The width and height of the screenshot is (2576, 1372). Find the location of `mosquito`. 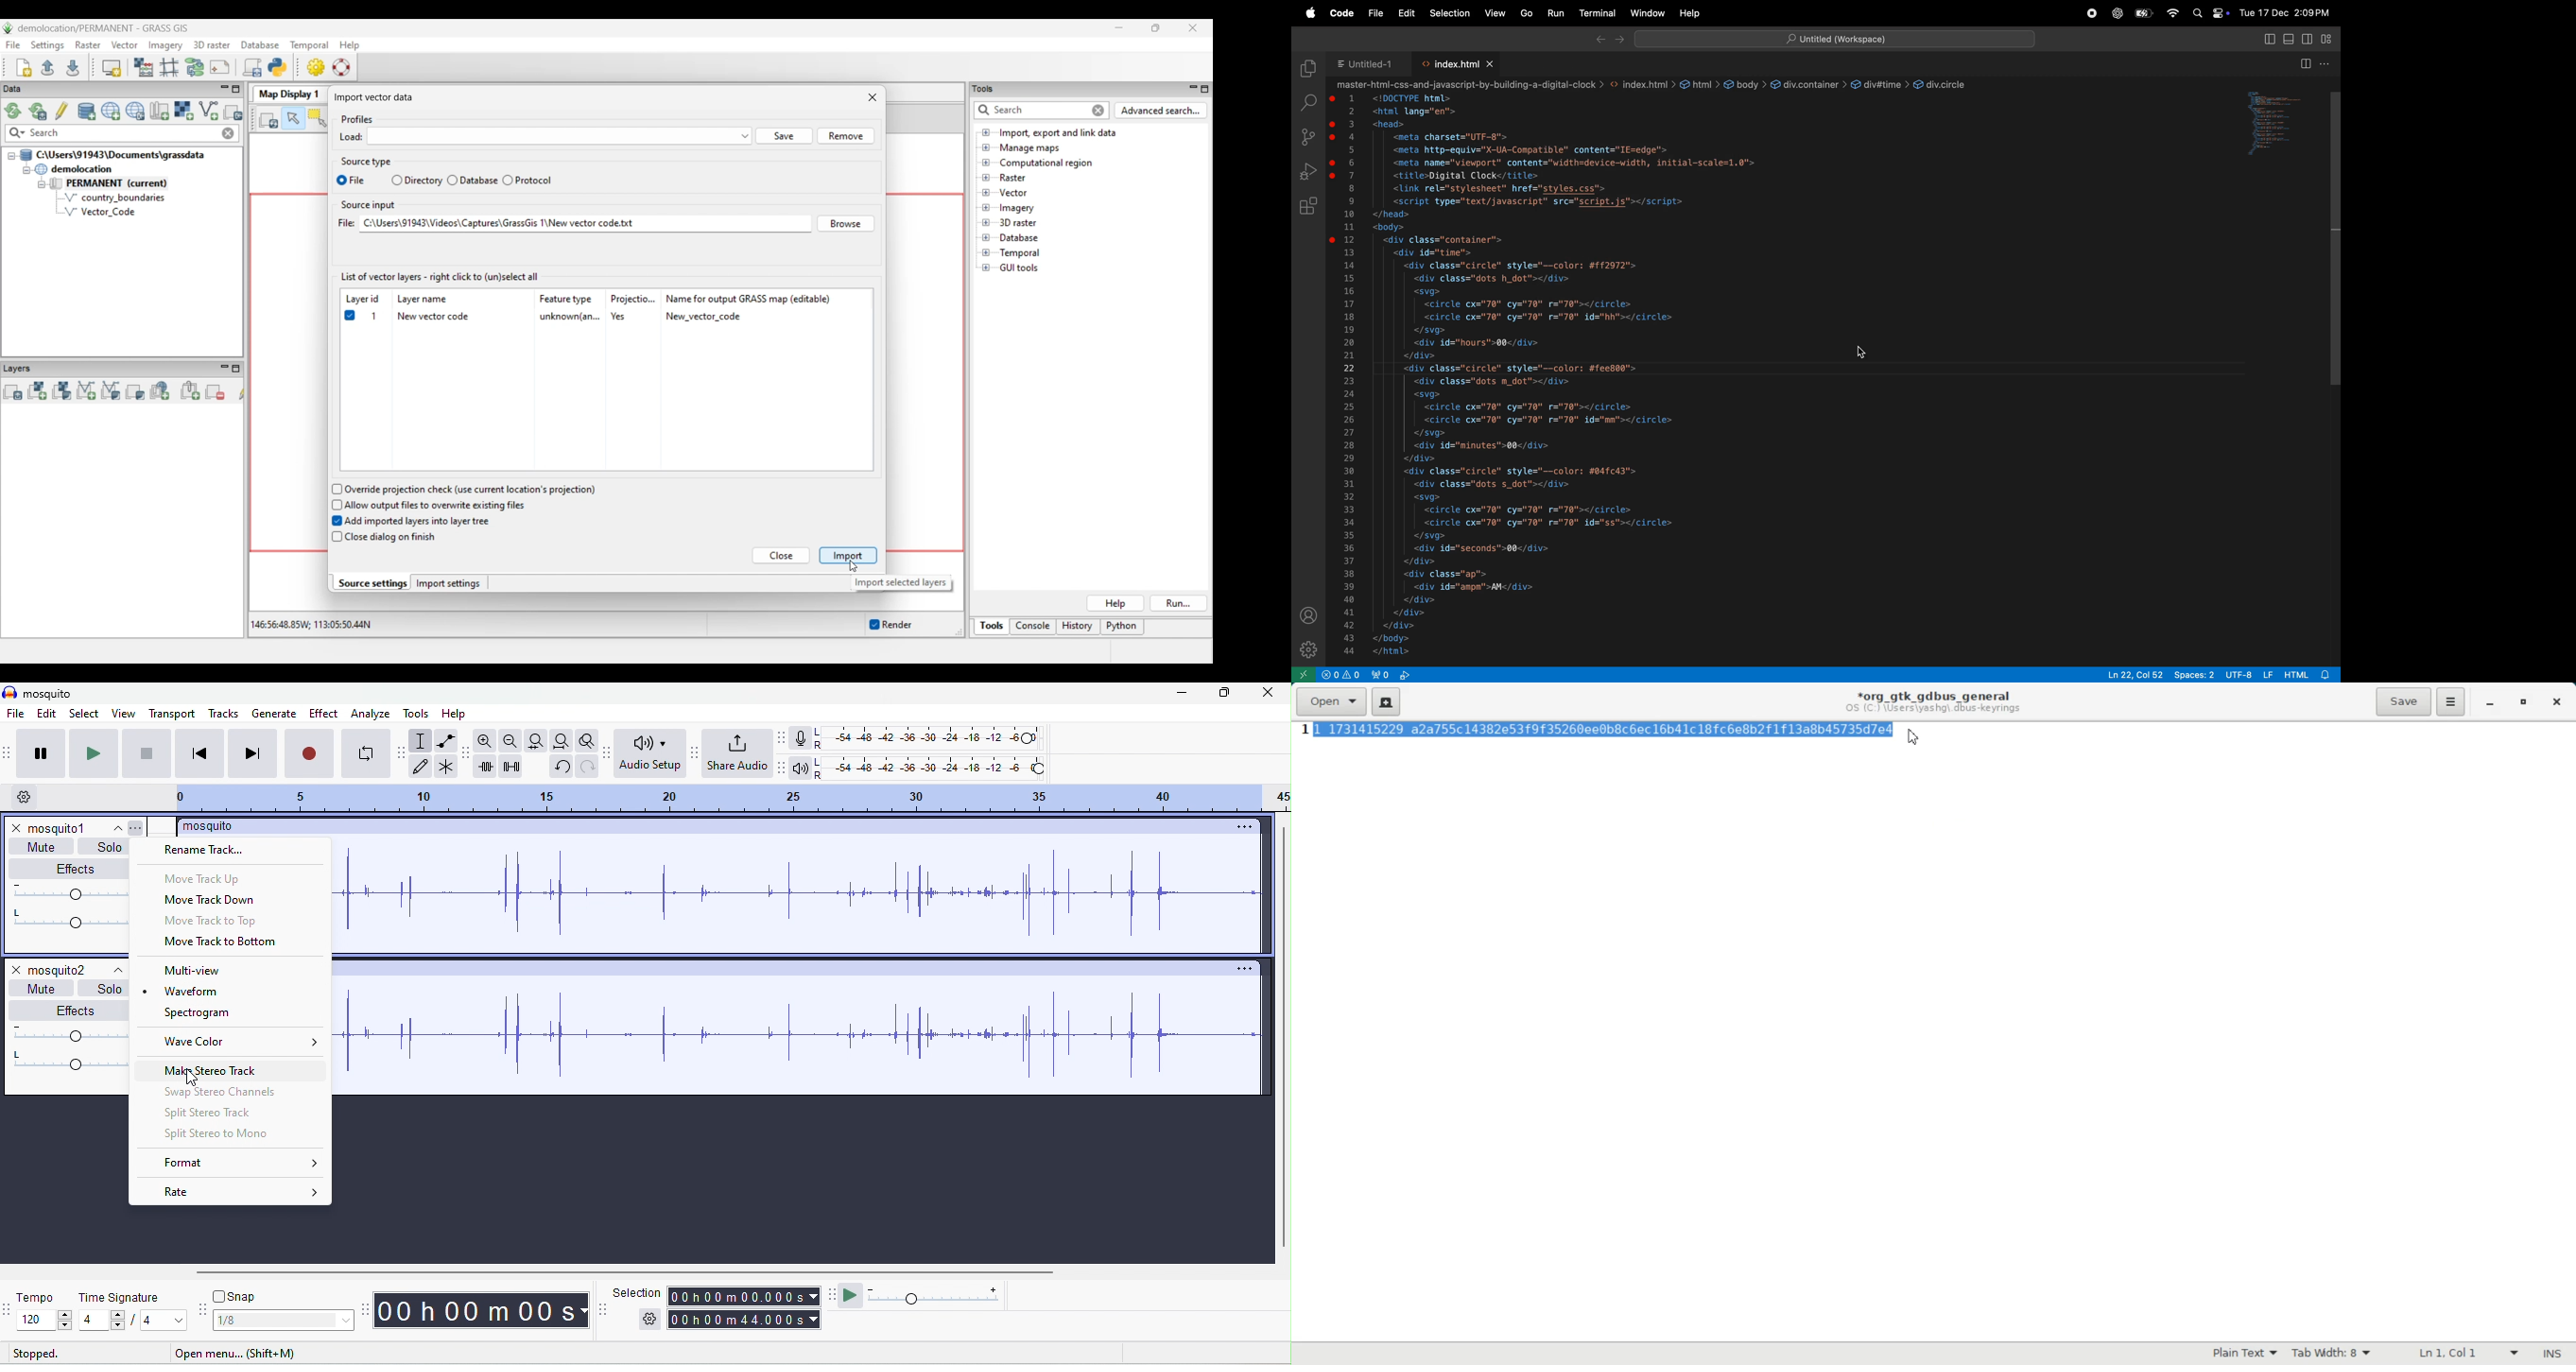

mosquito is located at coordinates (41, 694).